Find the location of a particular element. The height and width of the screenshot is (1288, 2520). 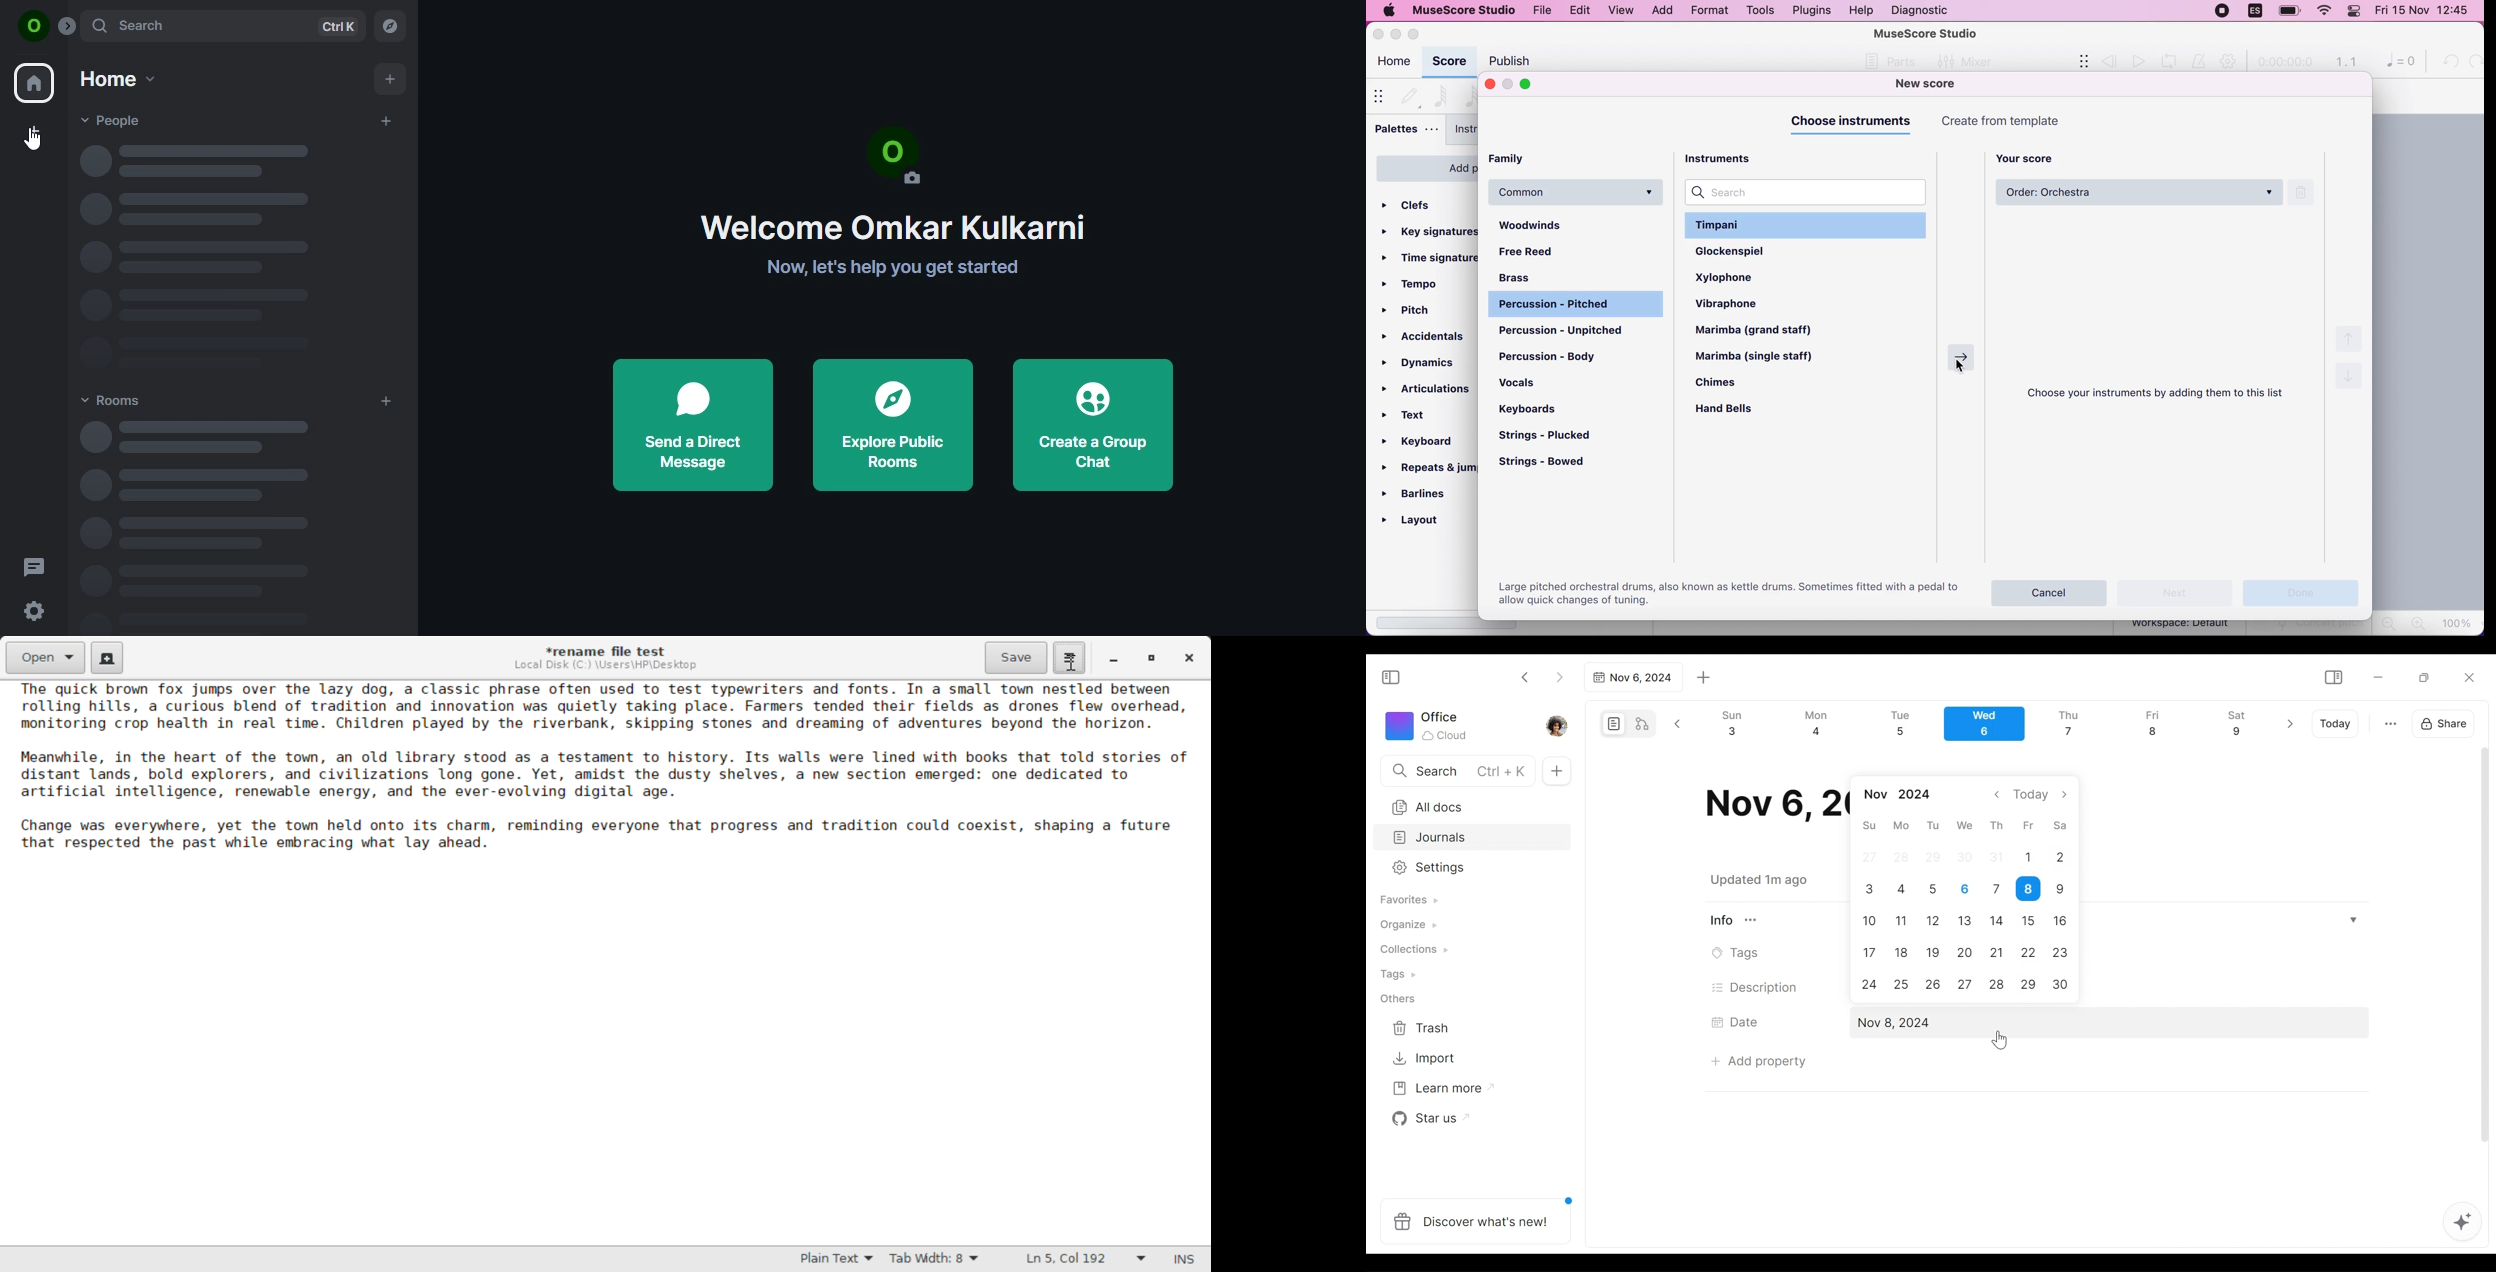

All documents is located at coordinates (1468, 805).